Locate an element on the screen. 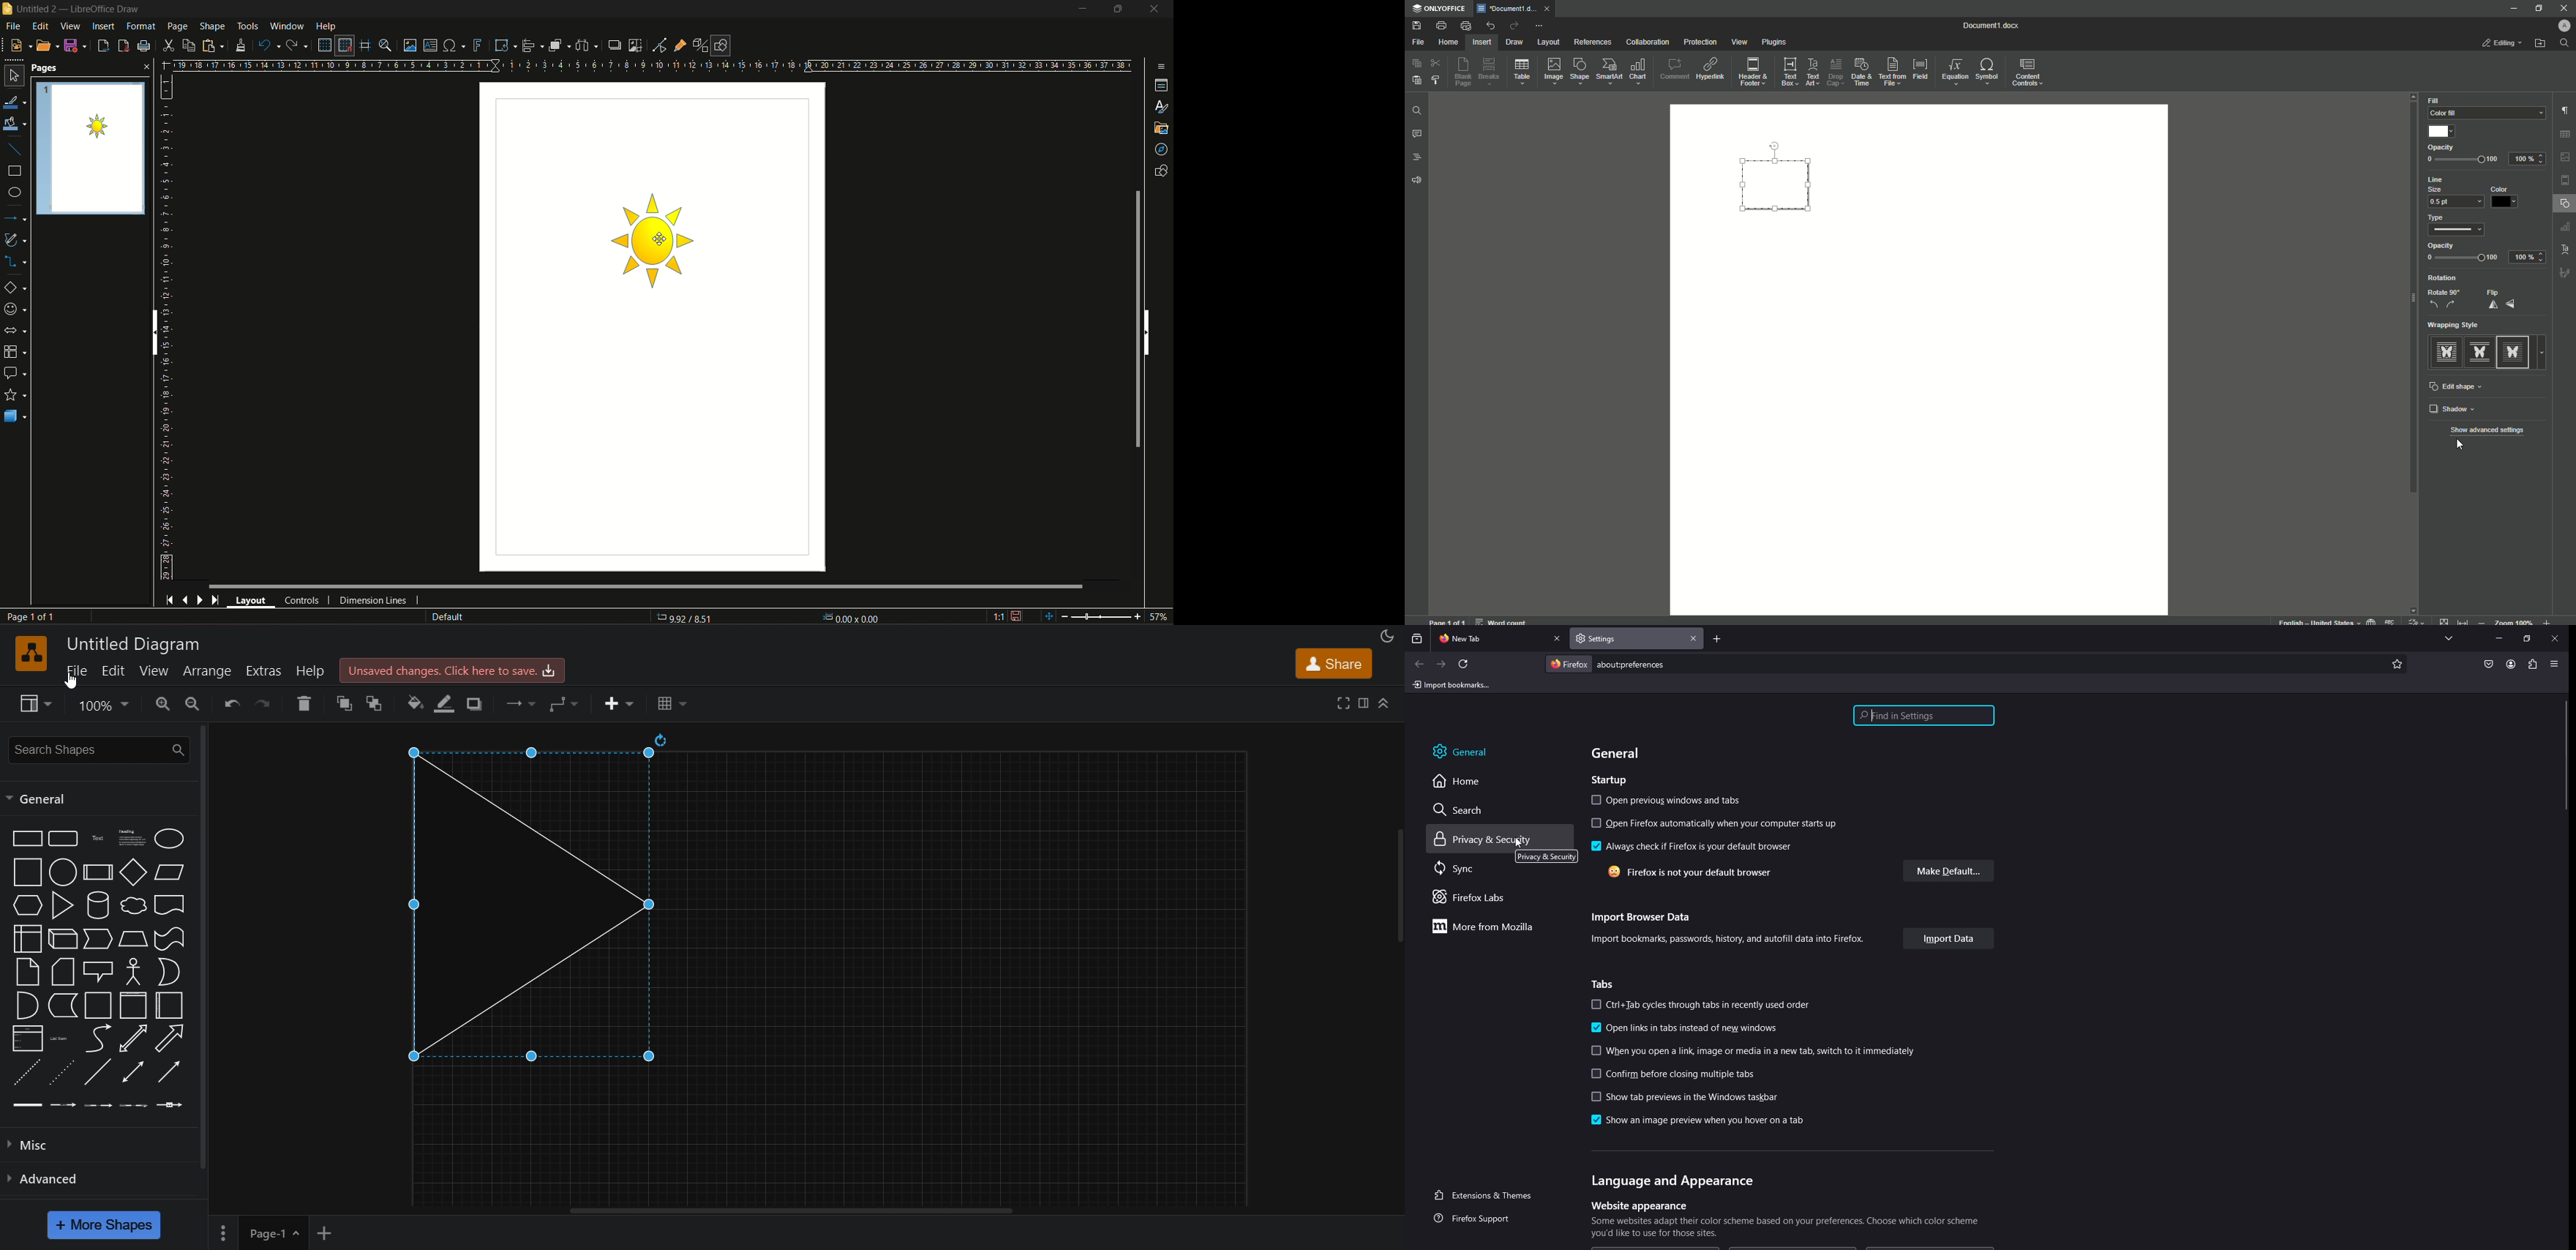  minimize/maximize is located at coordinates (1119, 10).